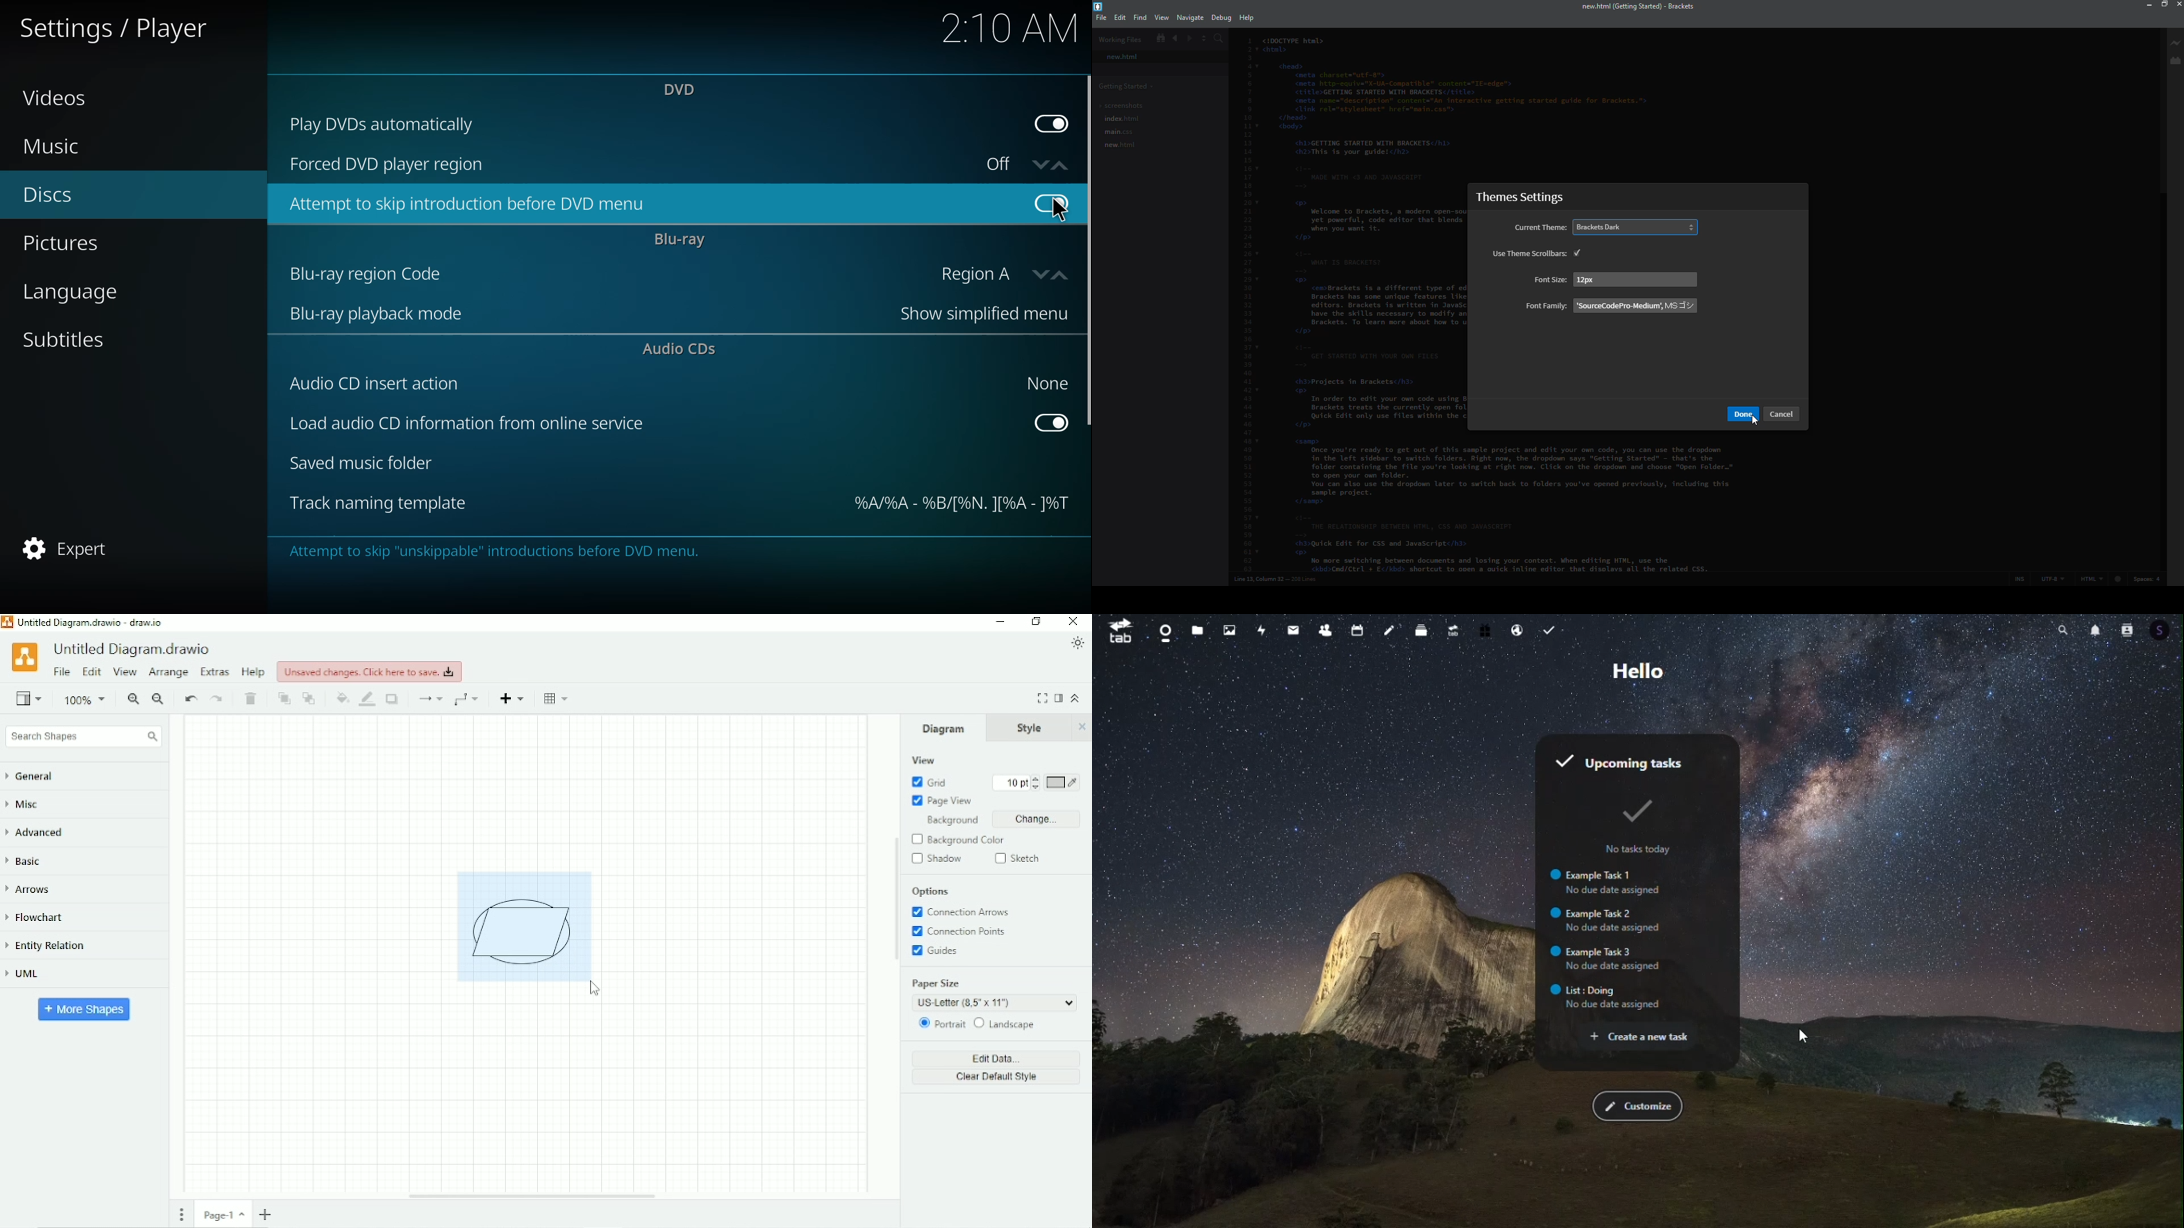 The width and height of the screenshot is (2184, 1232). What do you see at coordinates (1610, 959) in the screenshot?
I see `Example Task 3` at bounding box center [1610, 959].